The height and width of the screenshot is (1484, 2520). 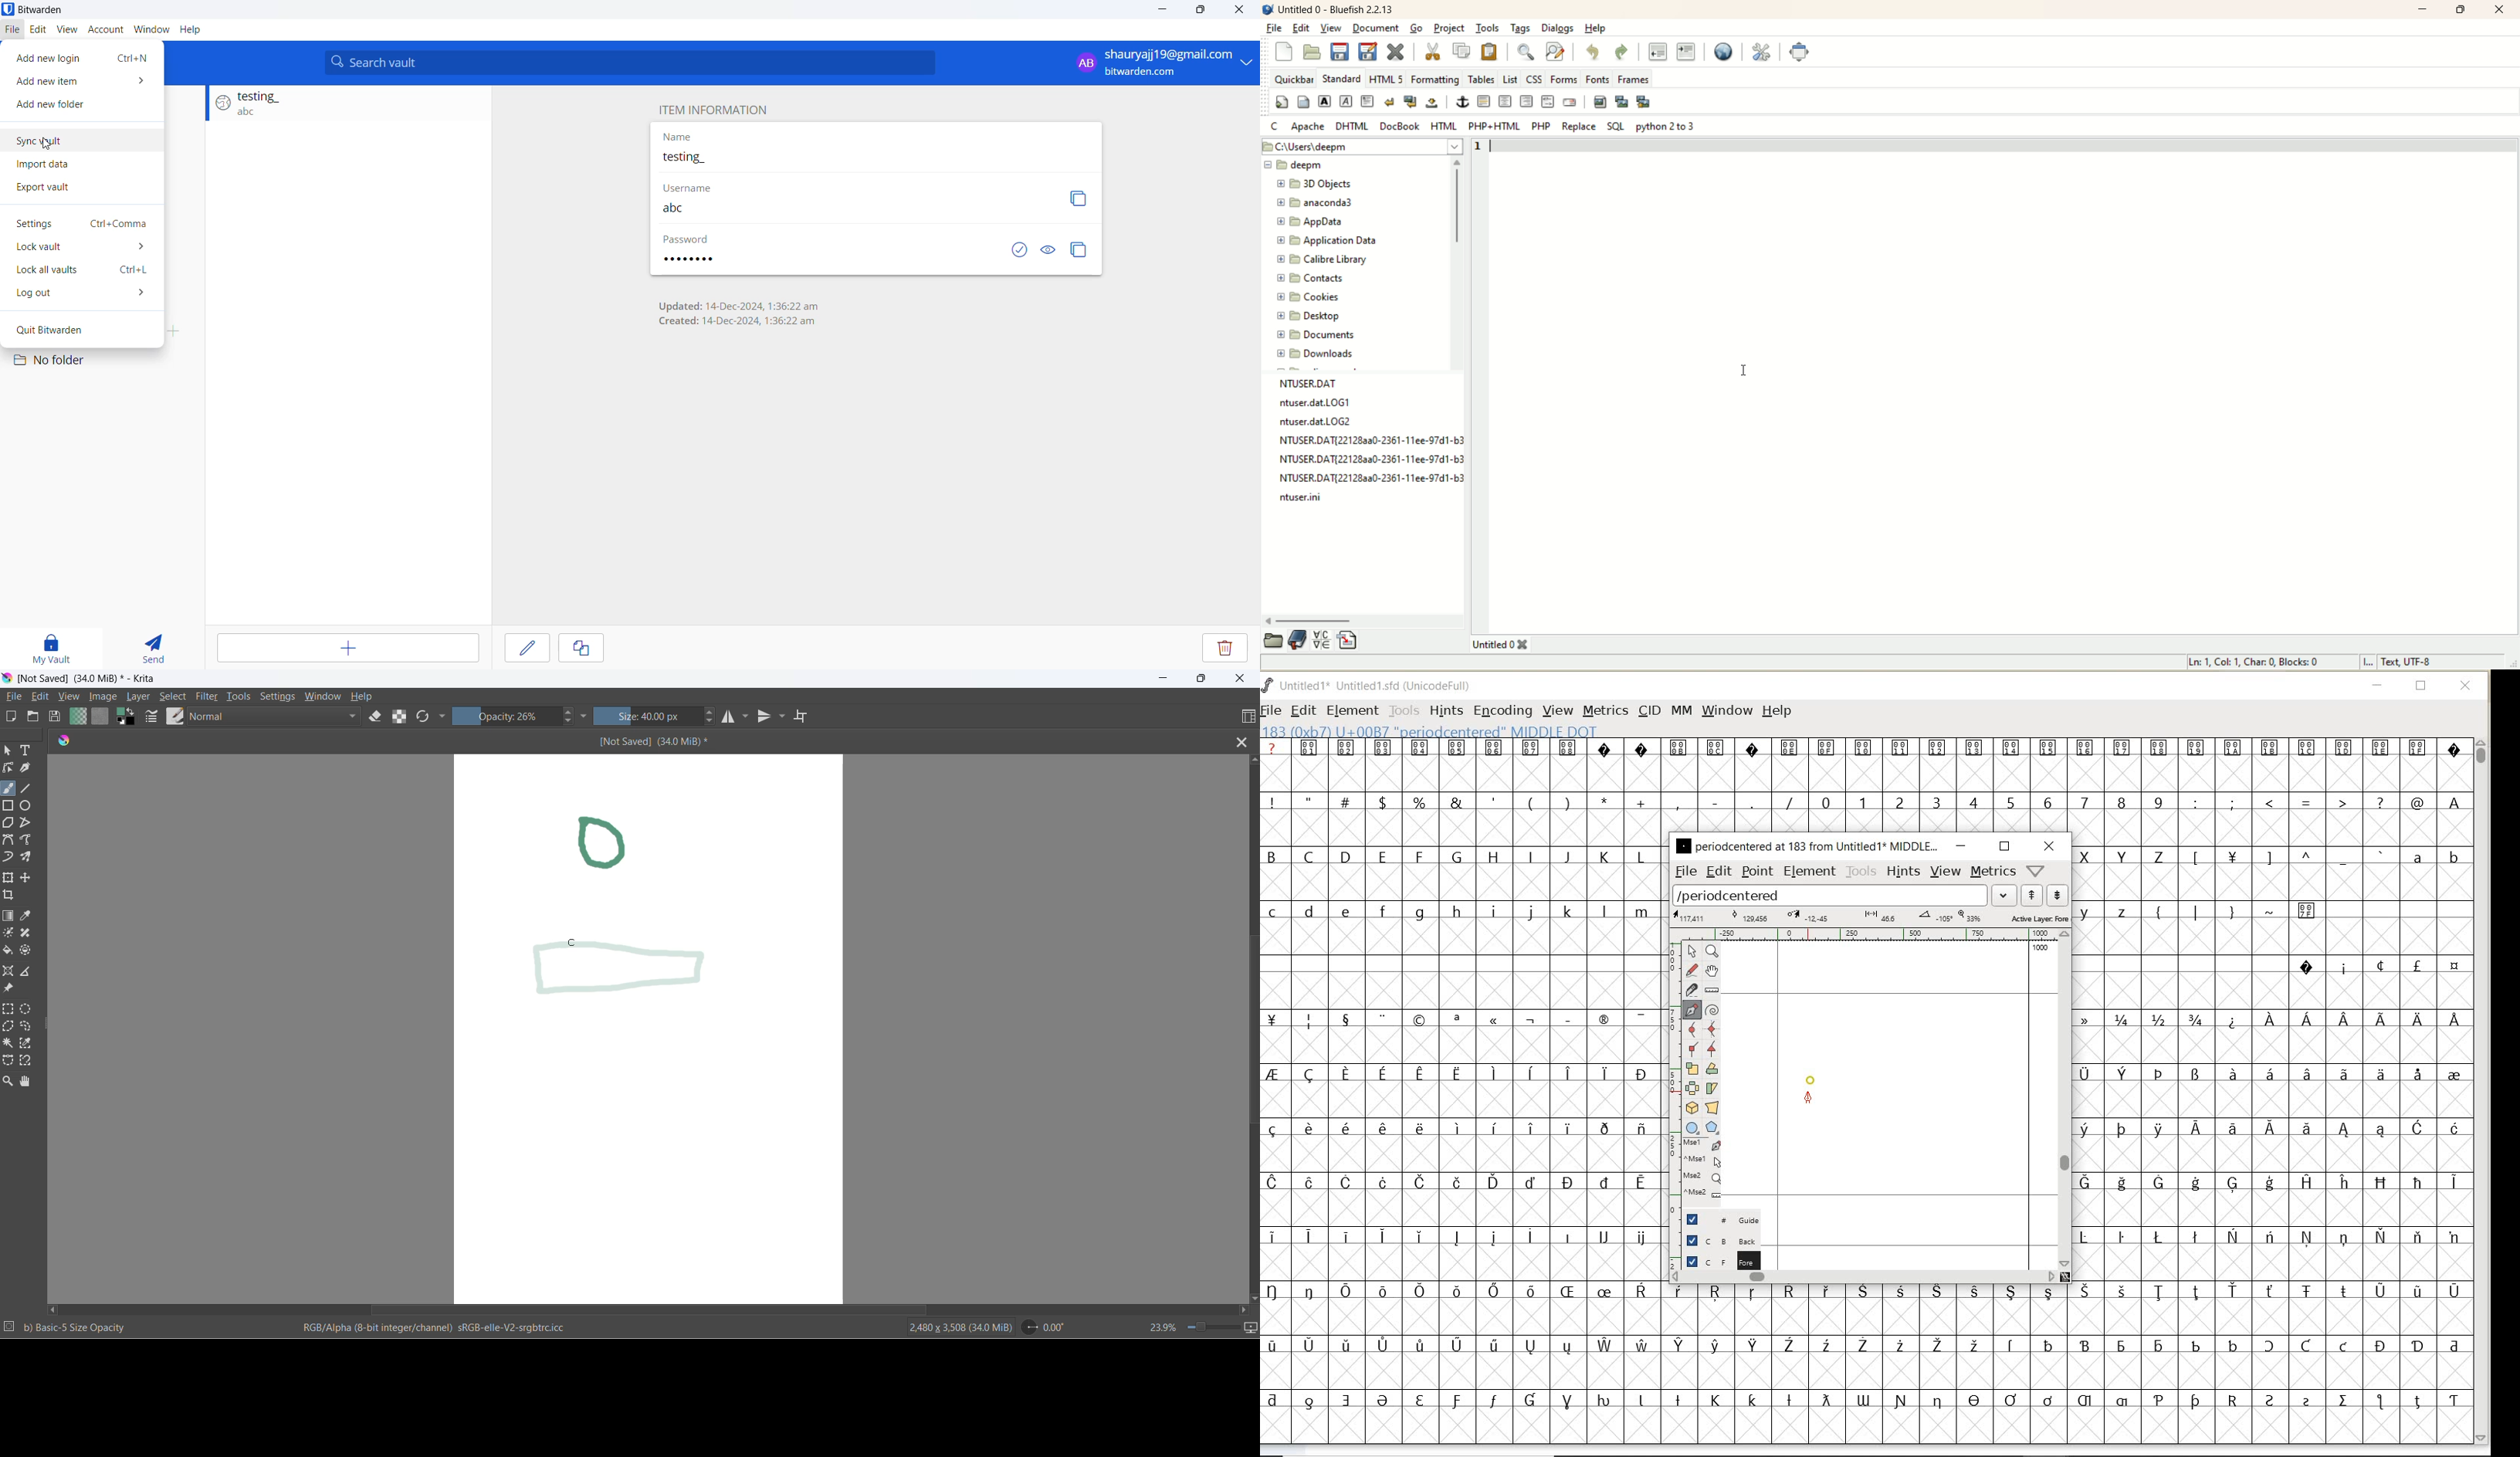 I want to click on Account, so click(x=104, y=28).